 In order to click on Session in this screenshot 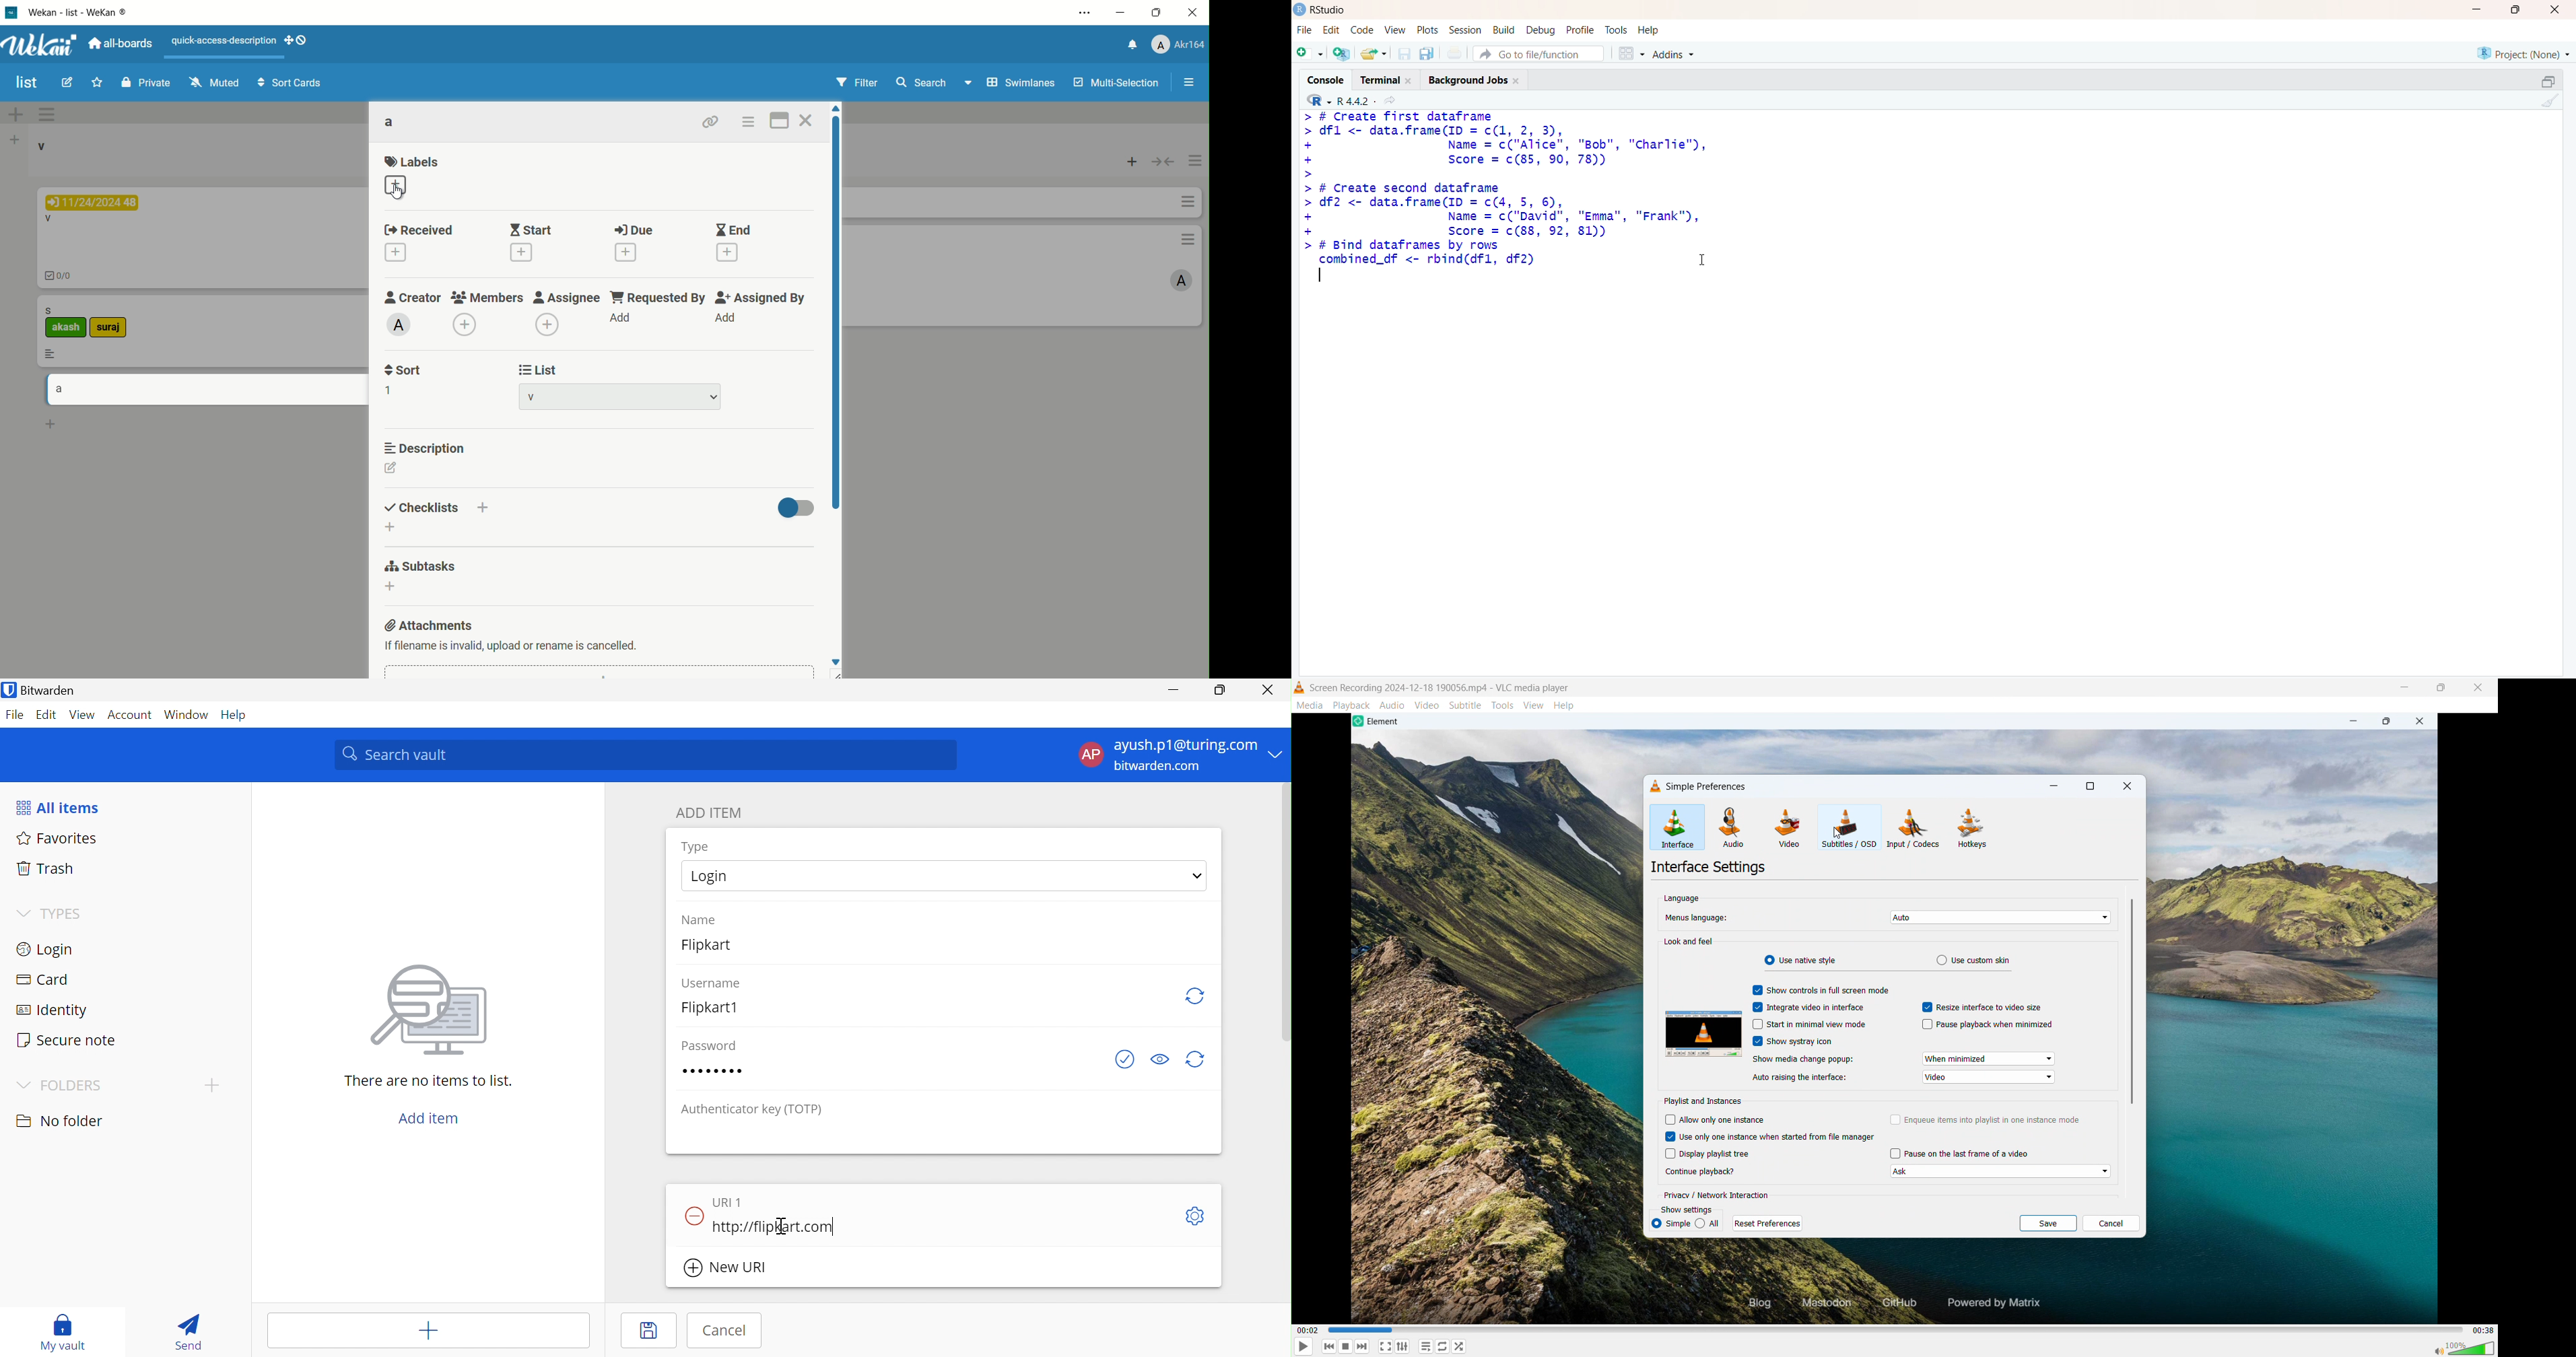, I will do `click(1465, 30)`.